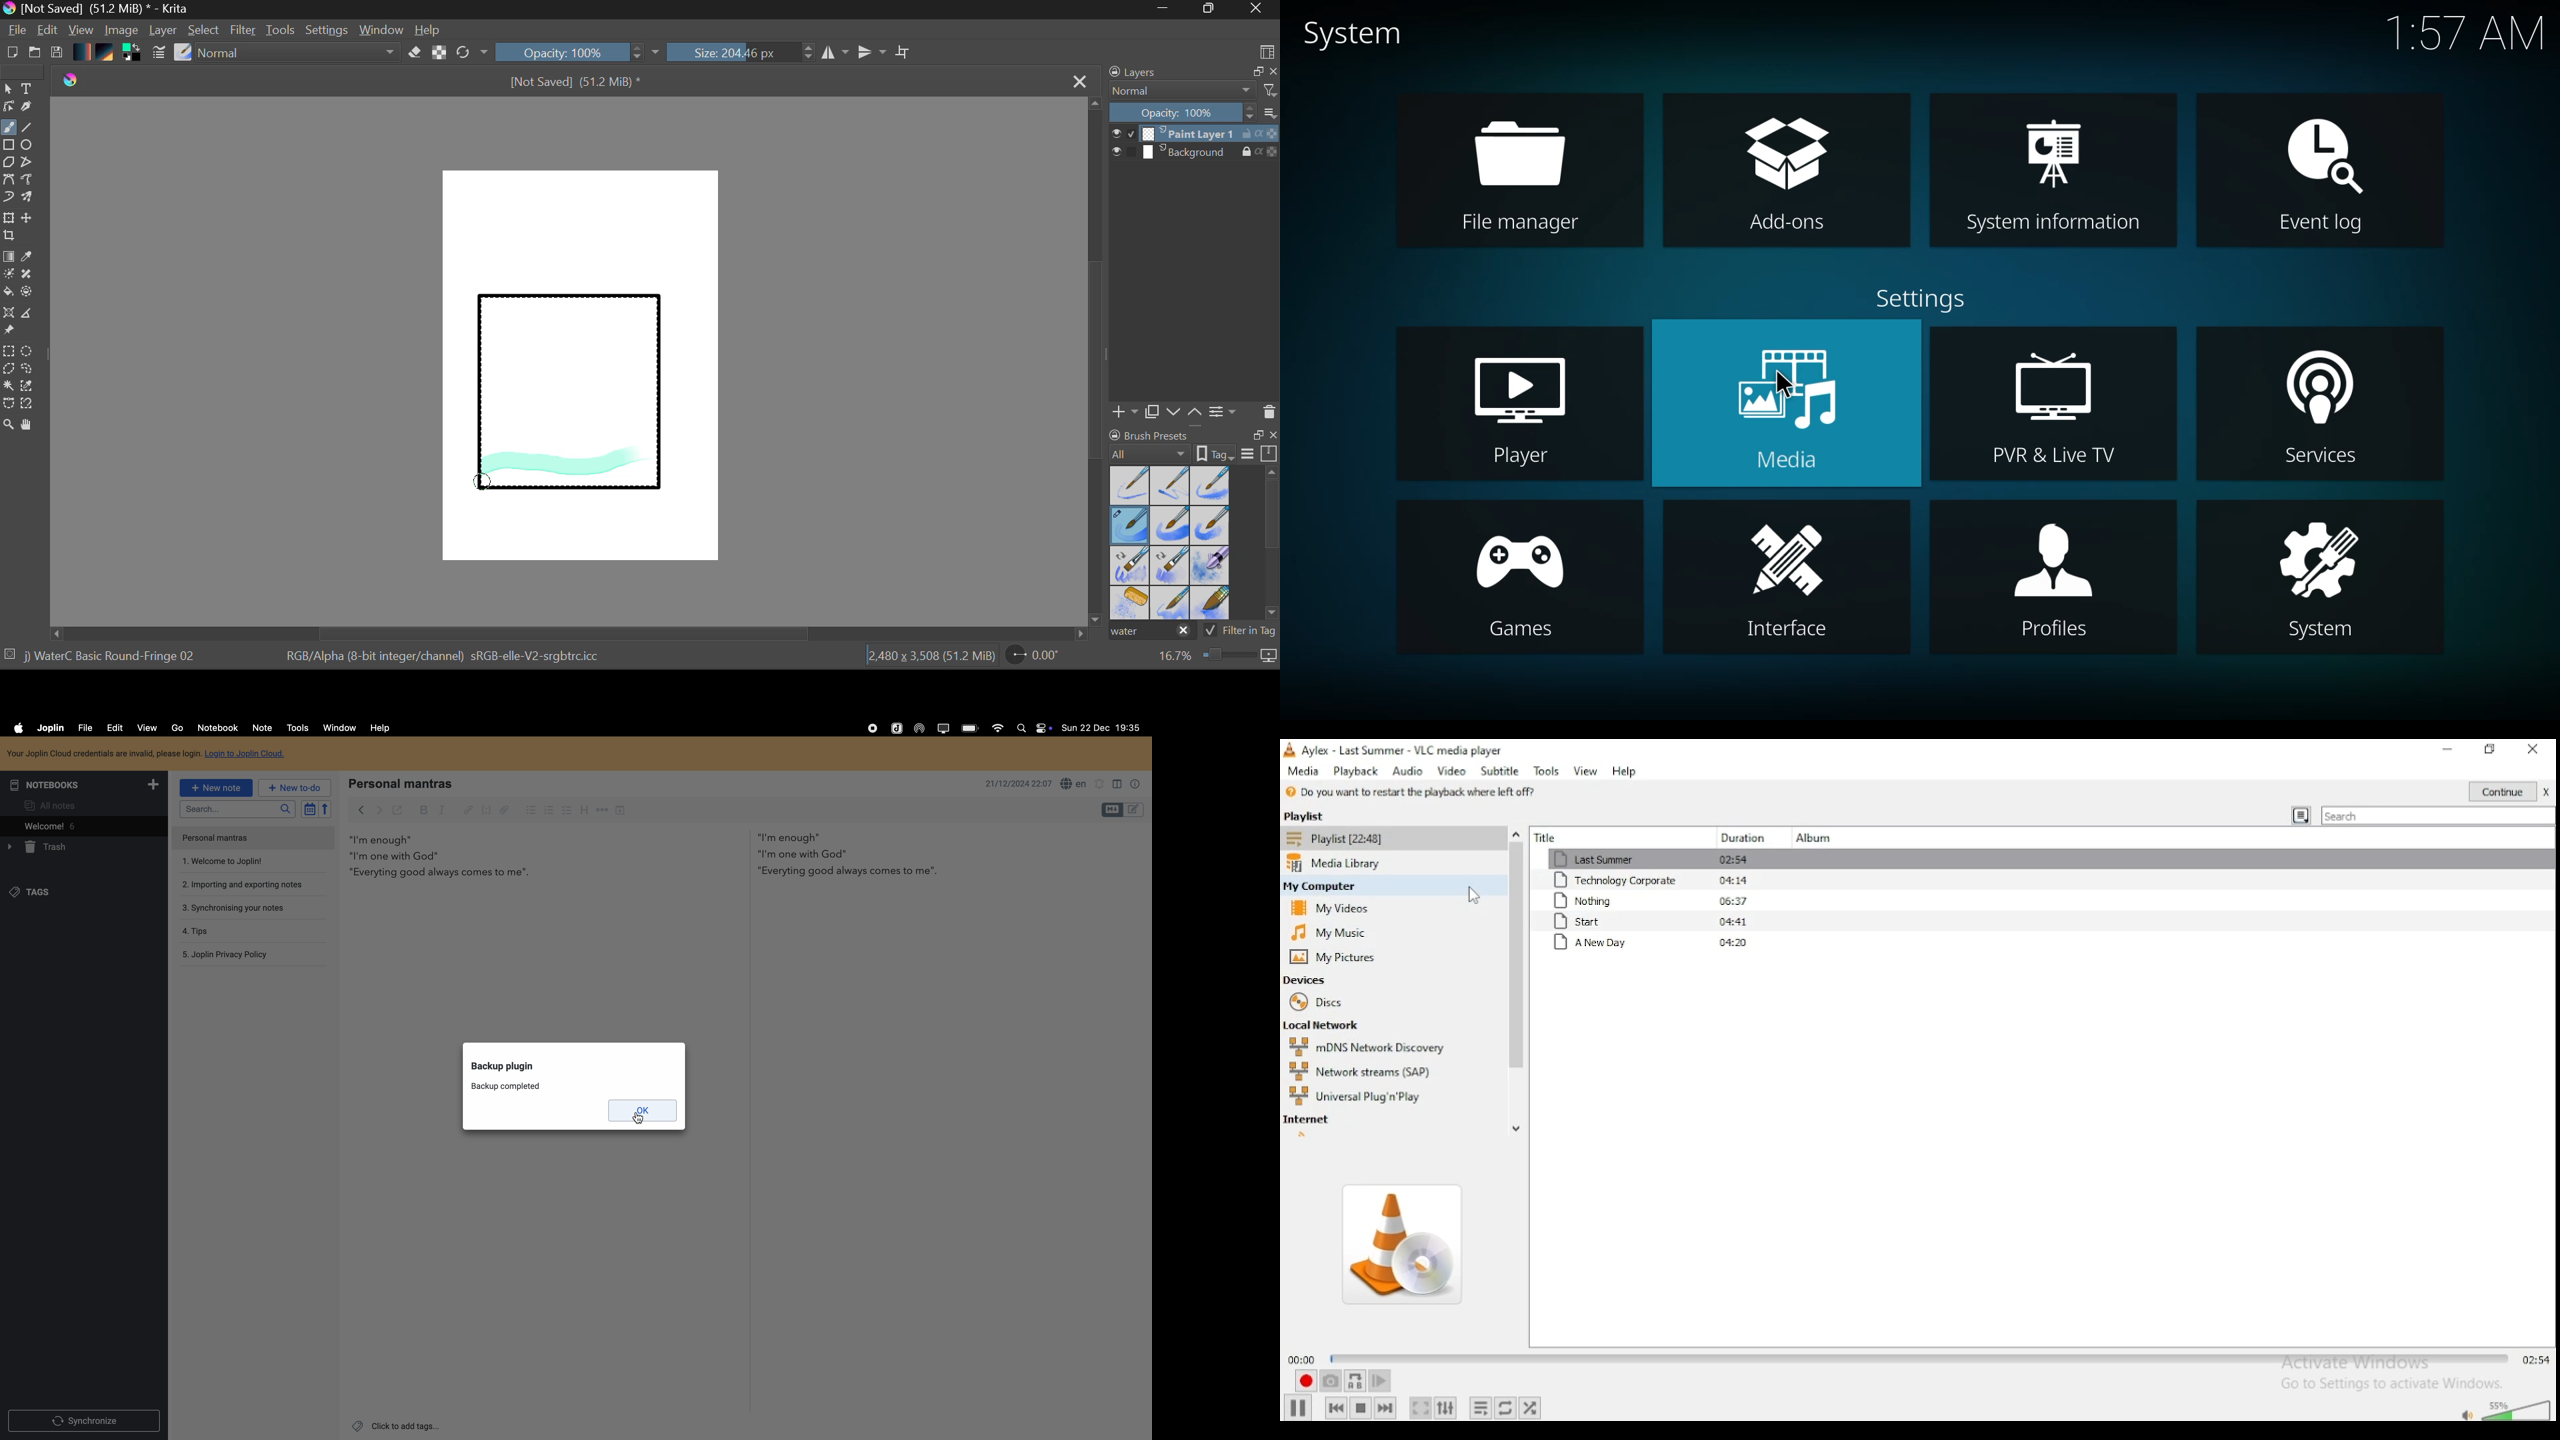 The image size is (2576, 1456). I want to click on backup plugin, so click(503, 1065).